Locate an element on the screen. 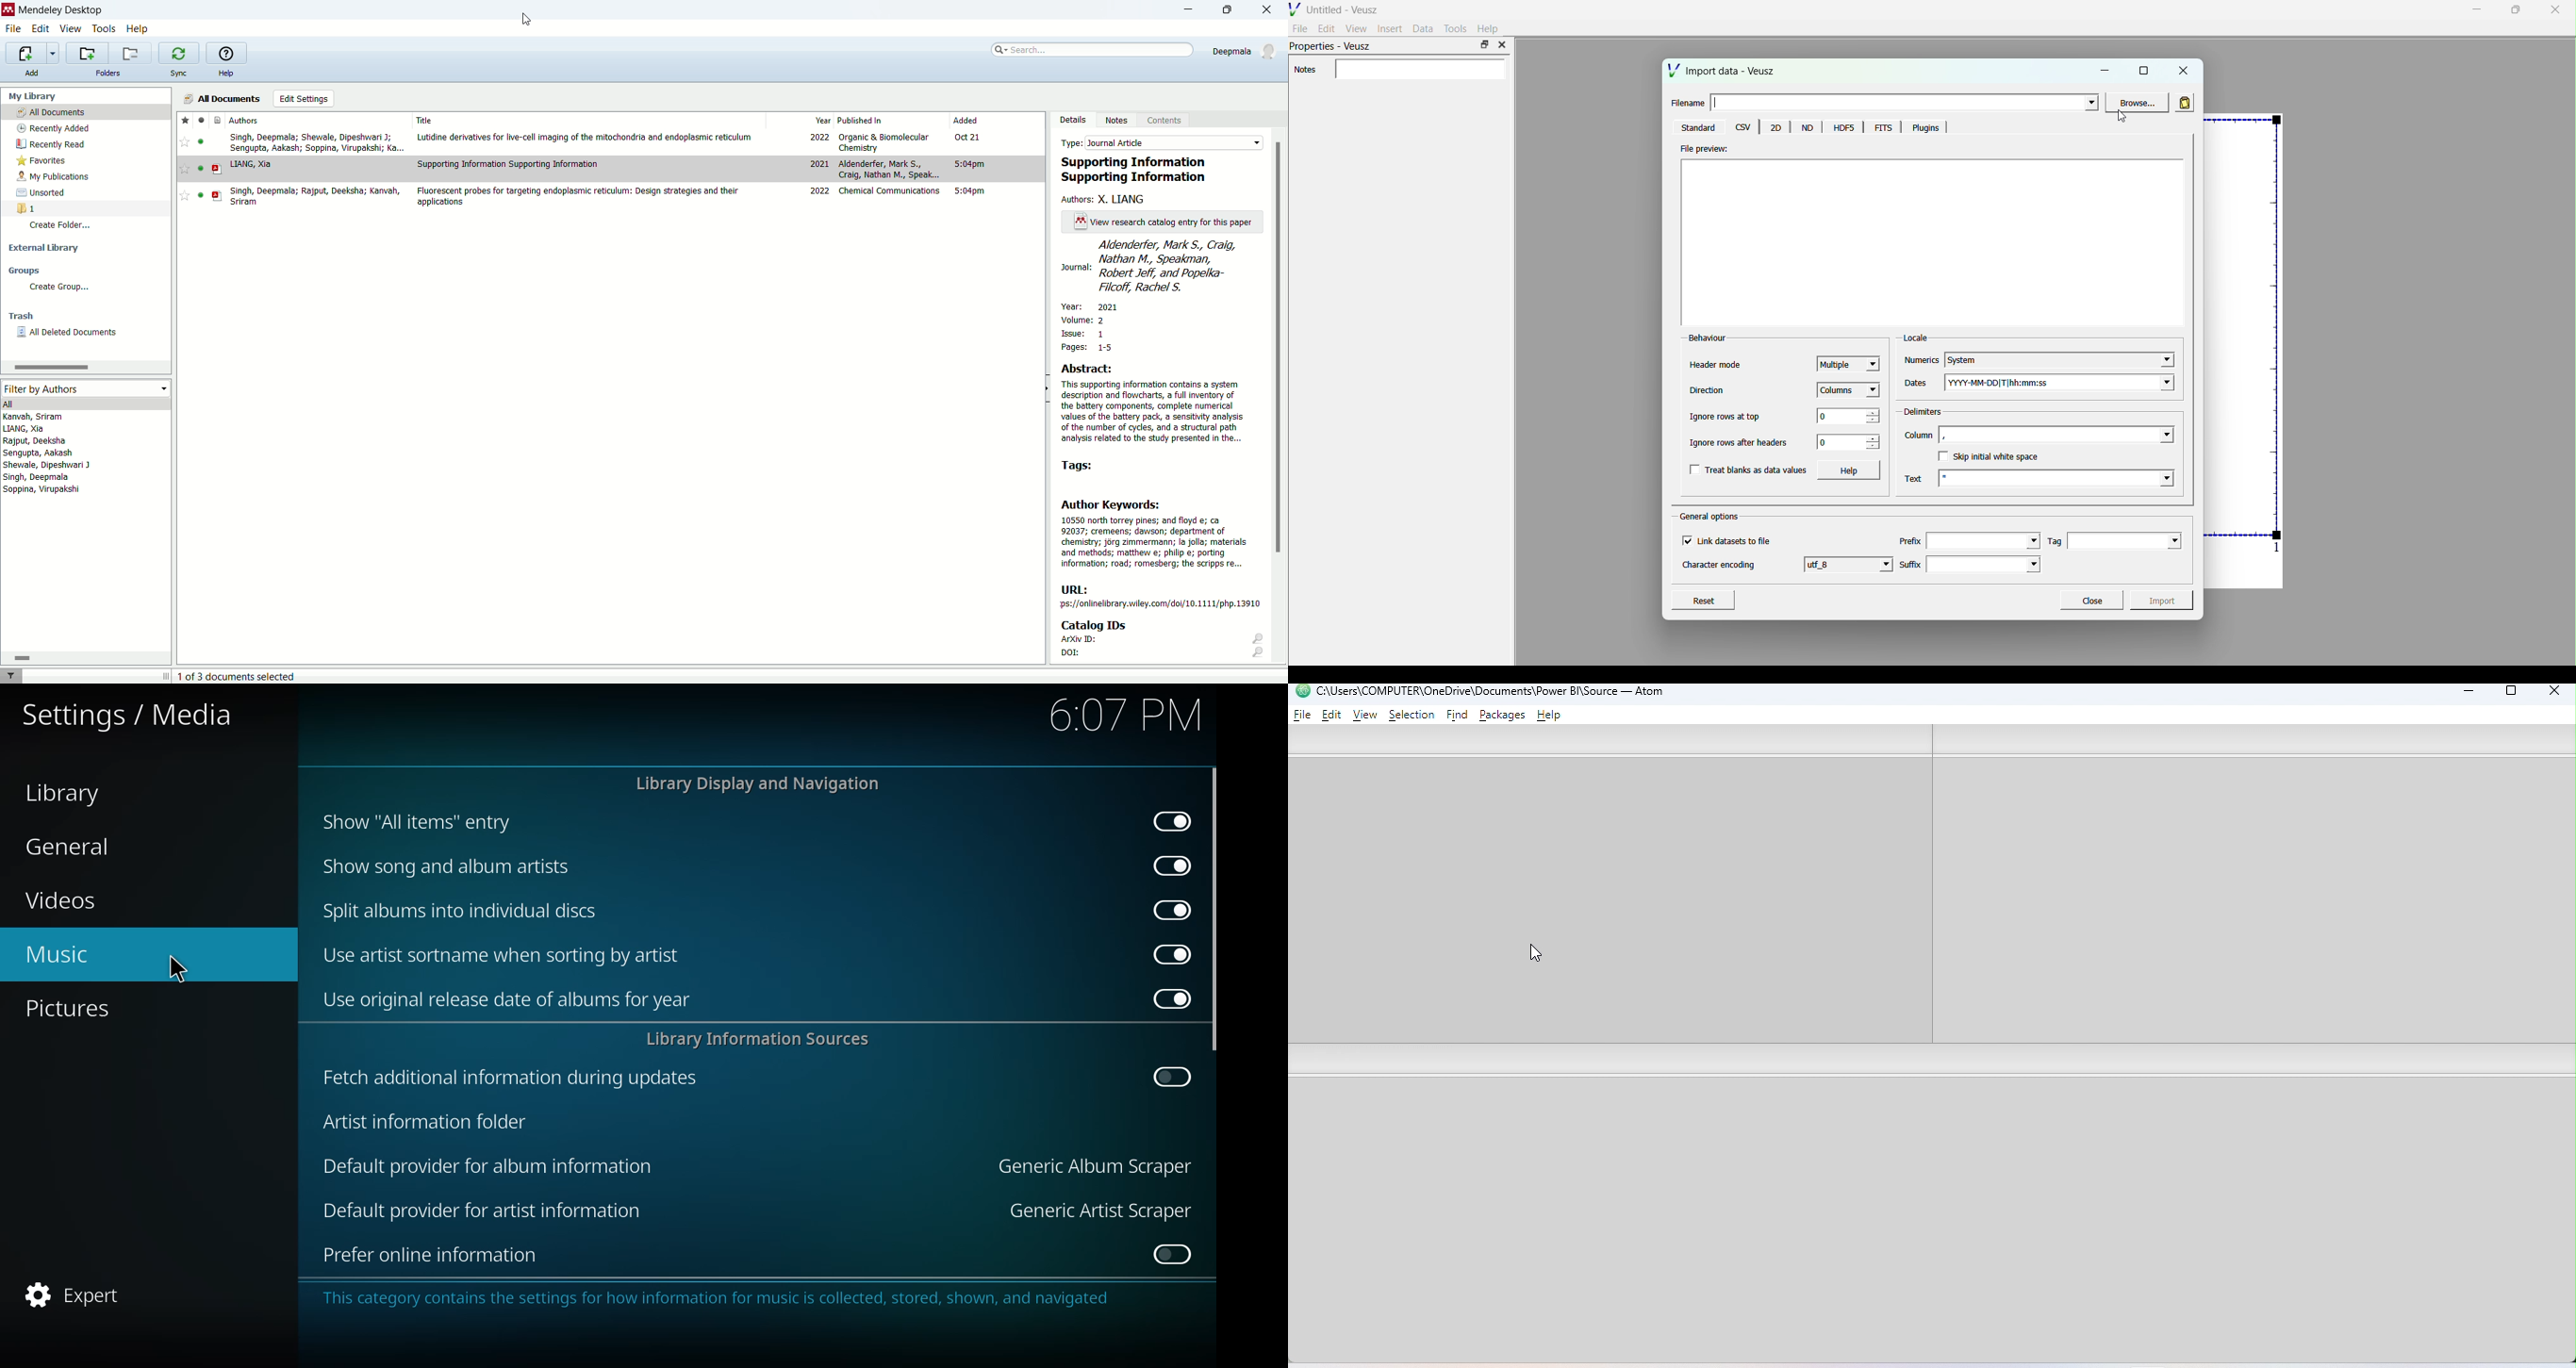  ArXiv ID:  is located at coordinates (1161, 641).